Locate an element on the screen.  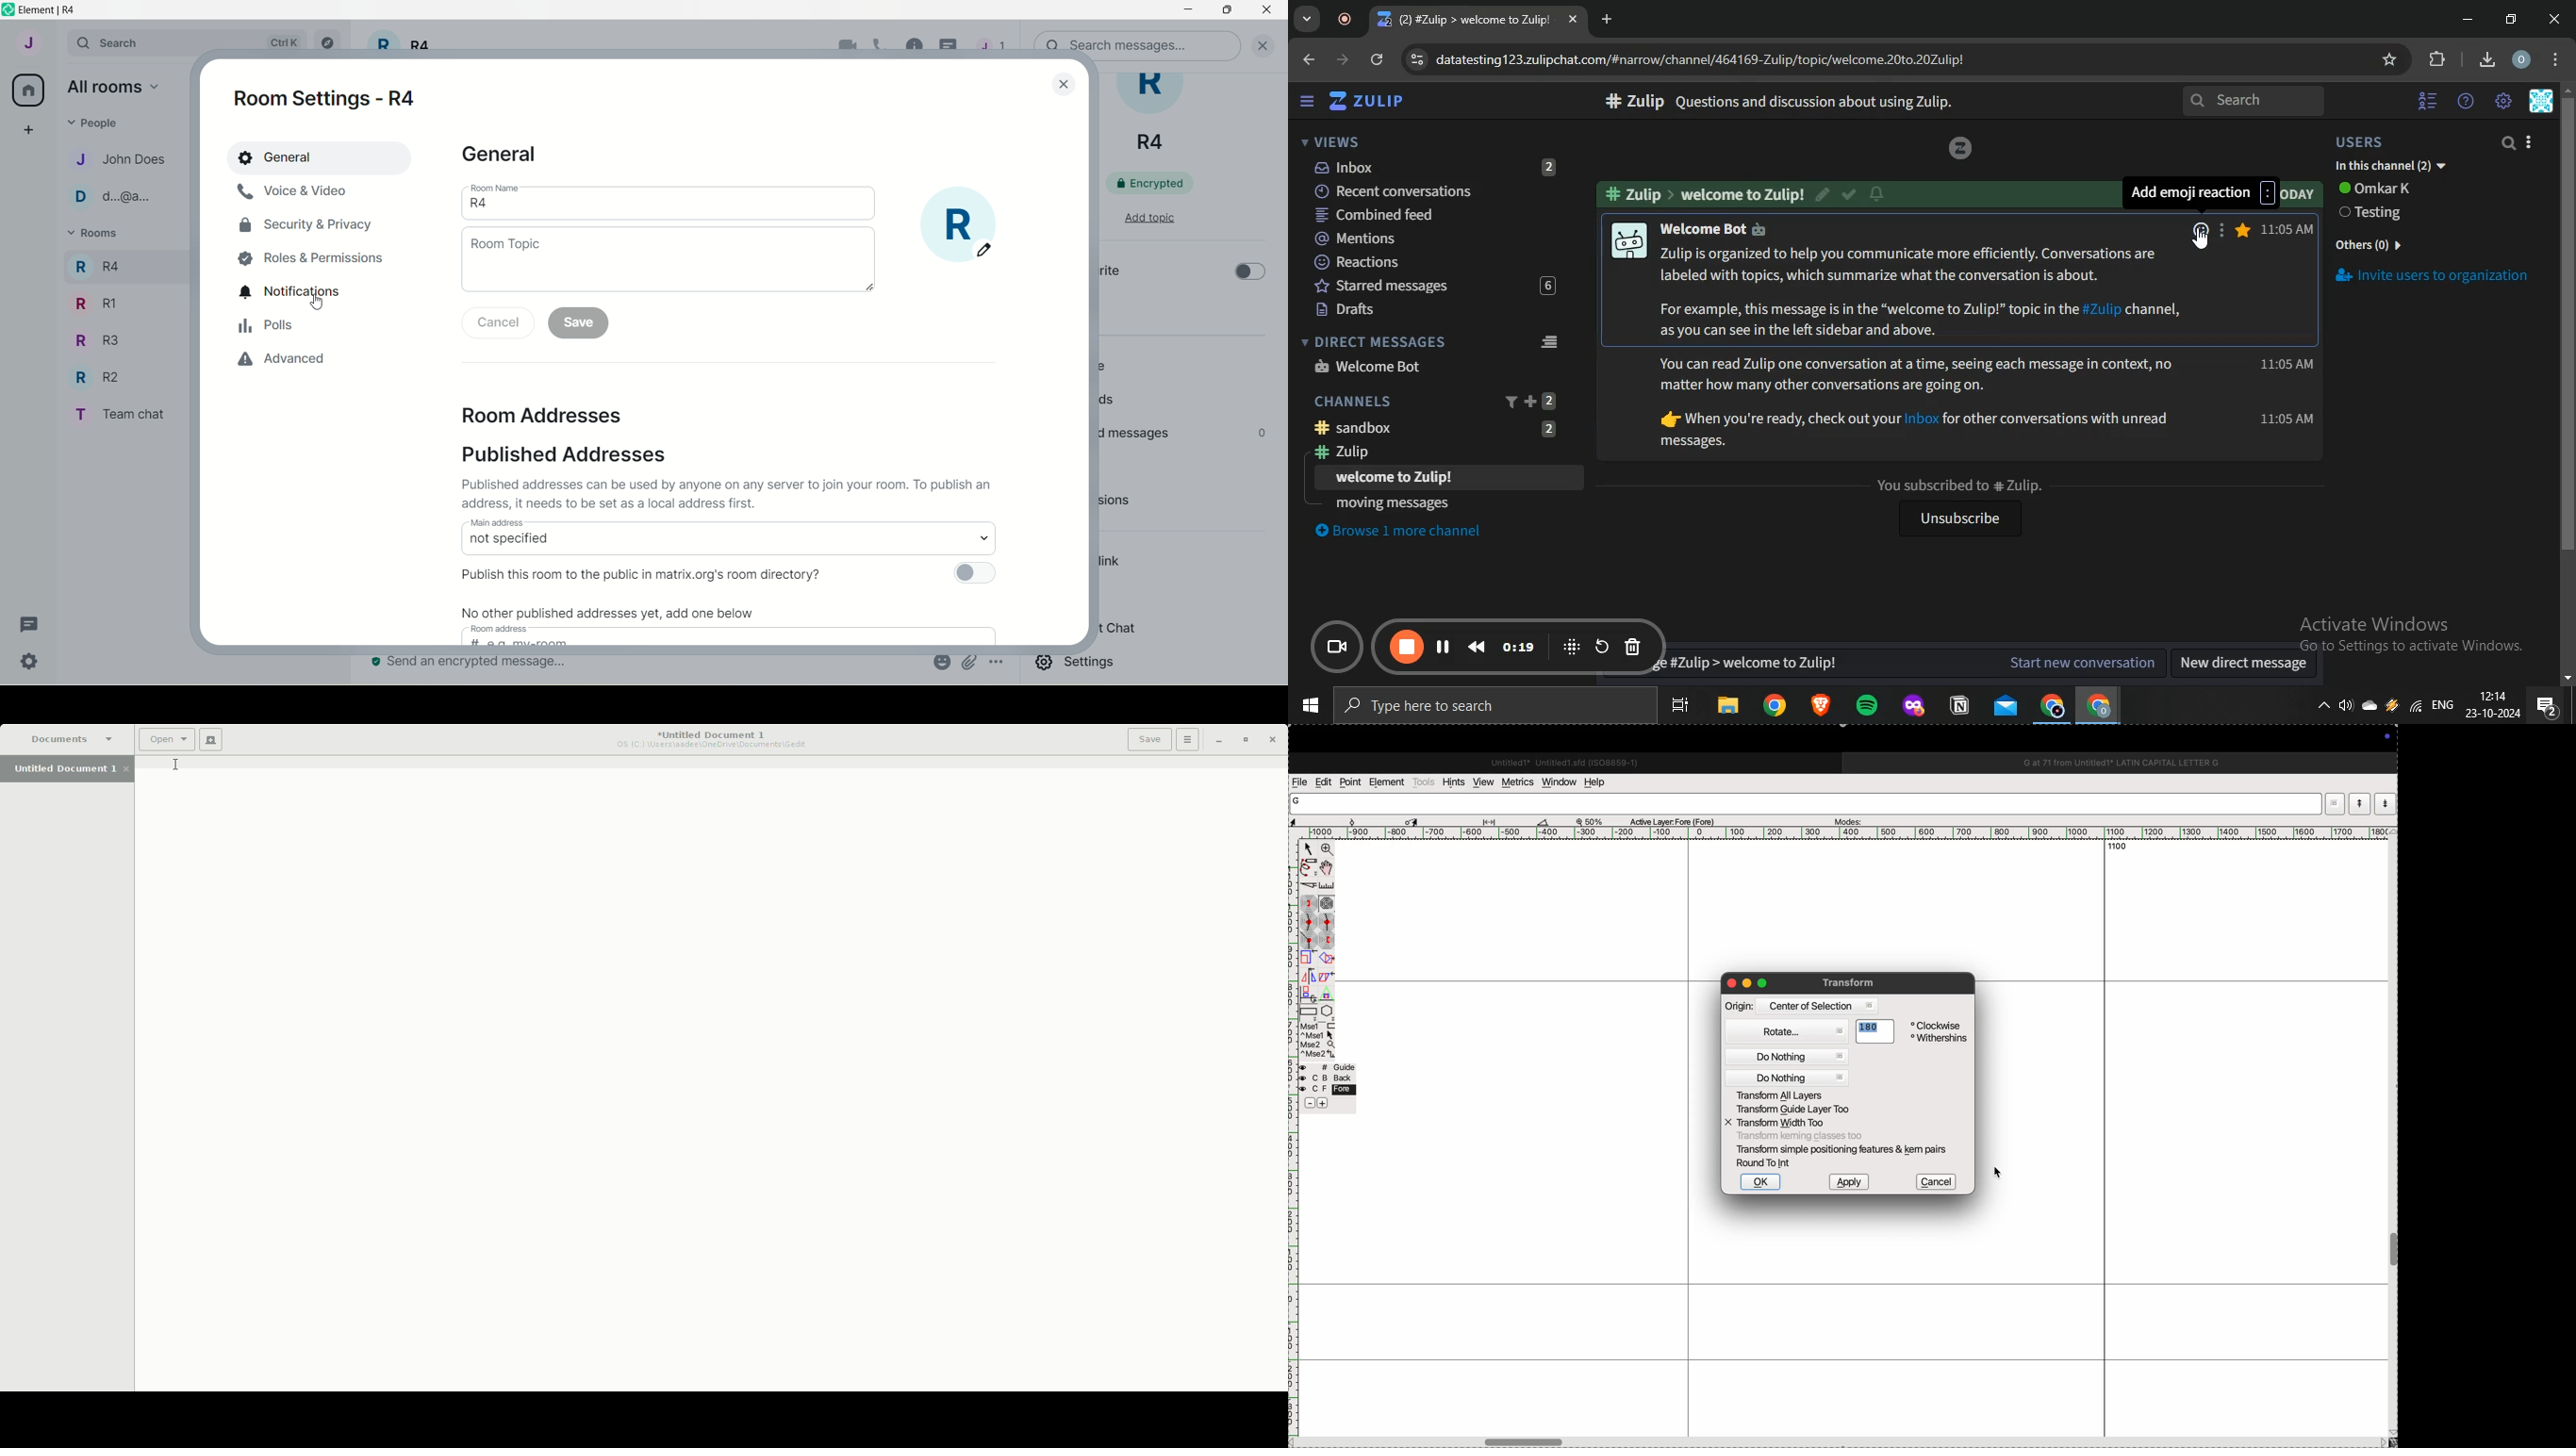
horizontal scrollbar is located at coordinates (1836, 1440).